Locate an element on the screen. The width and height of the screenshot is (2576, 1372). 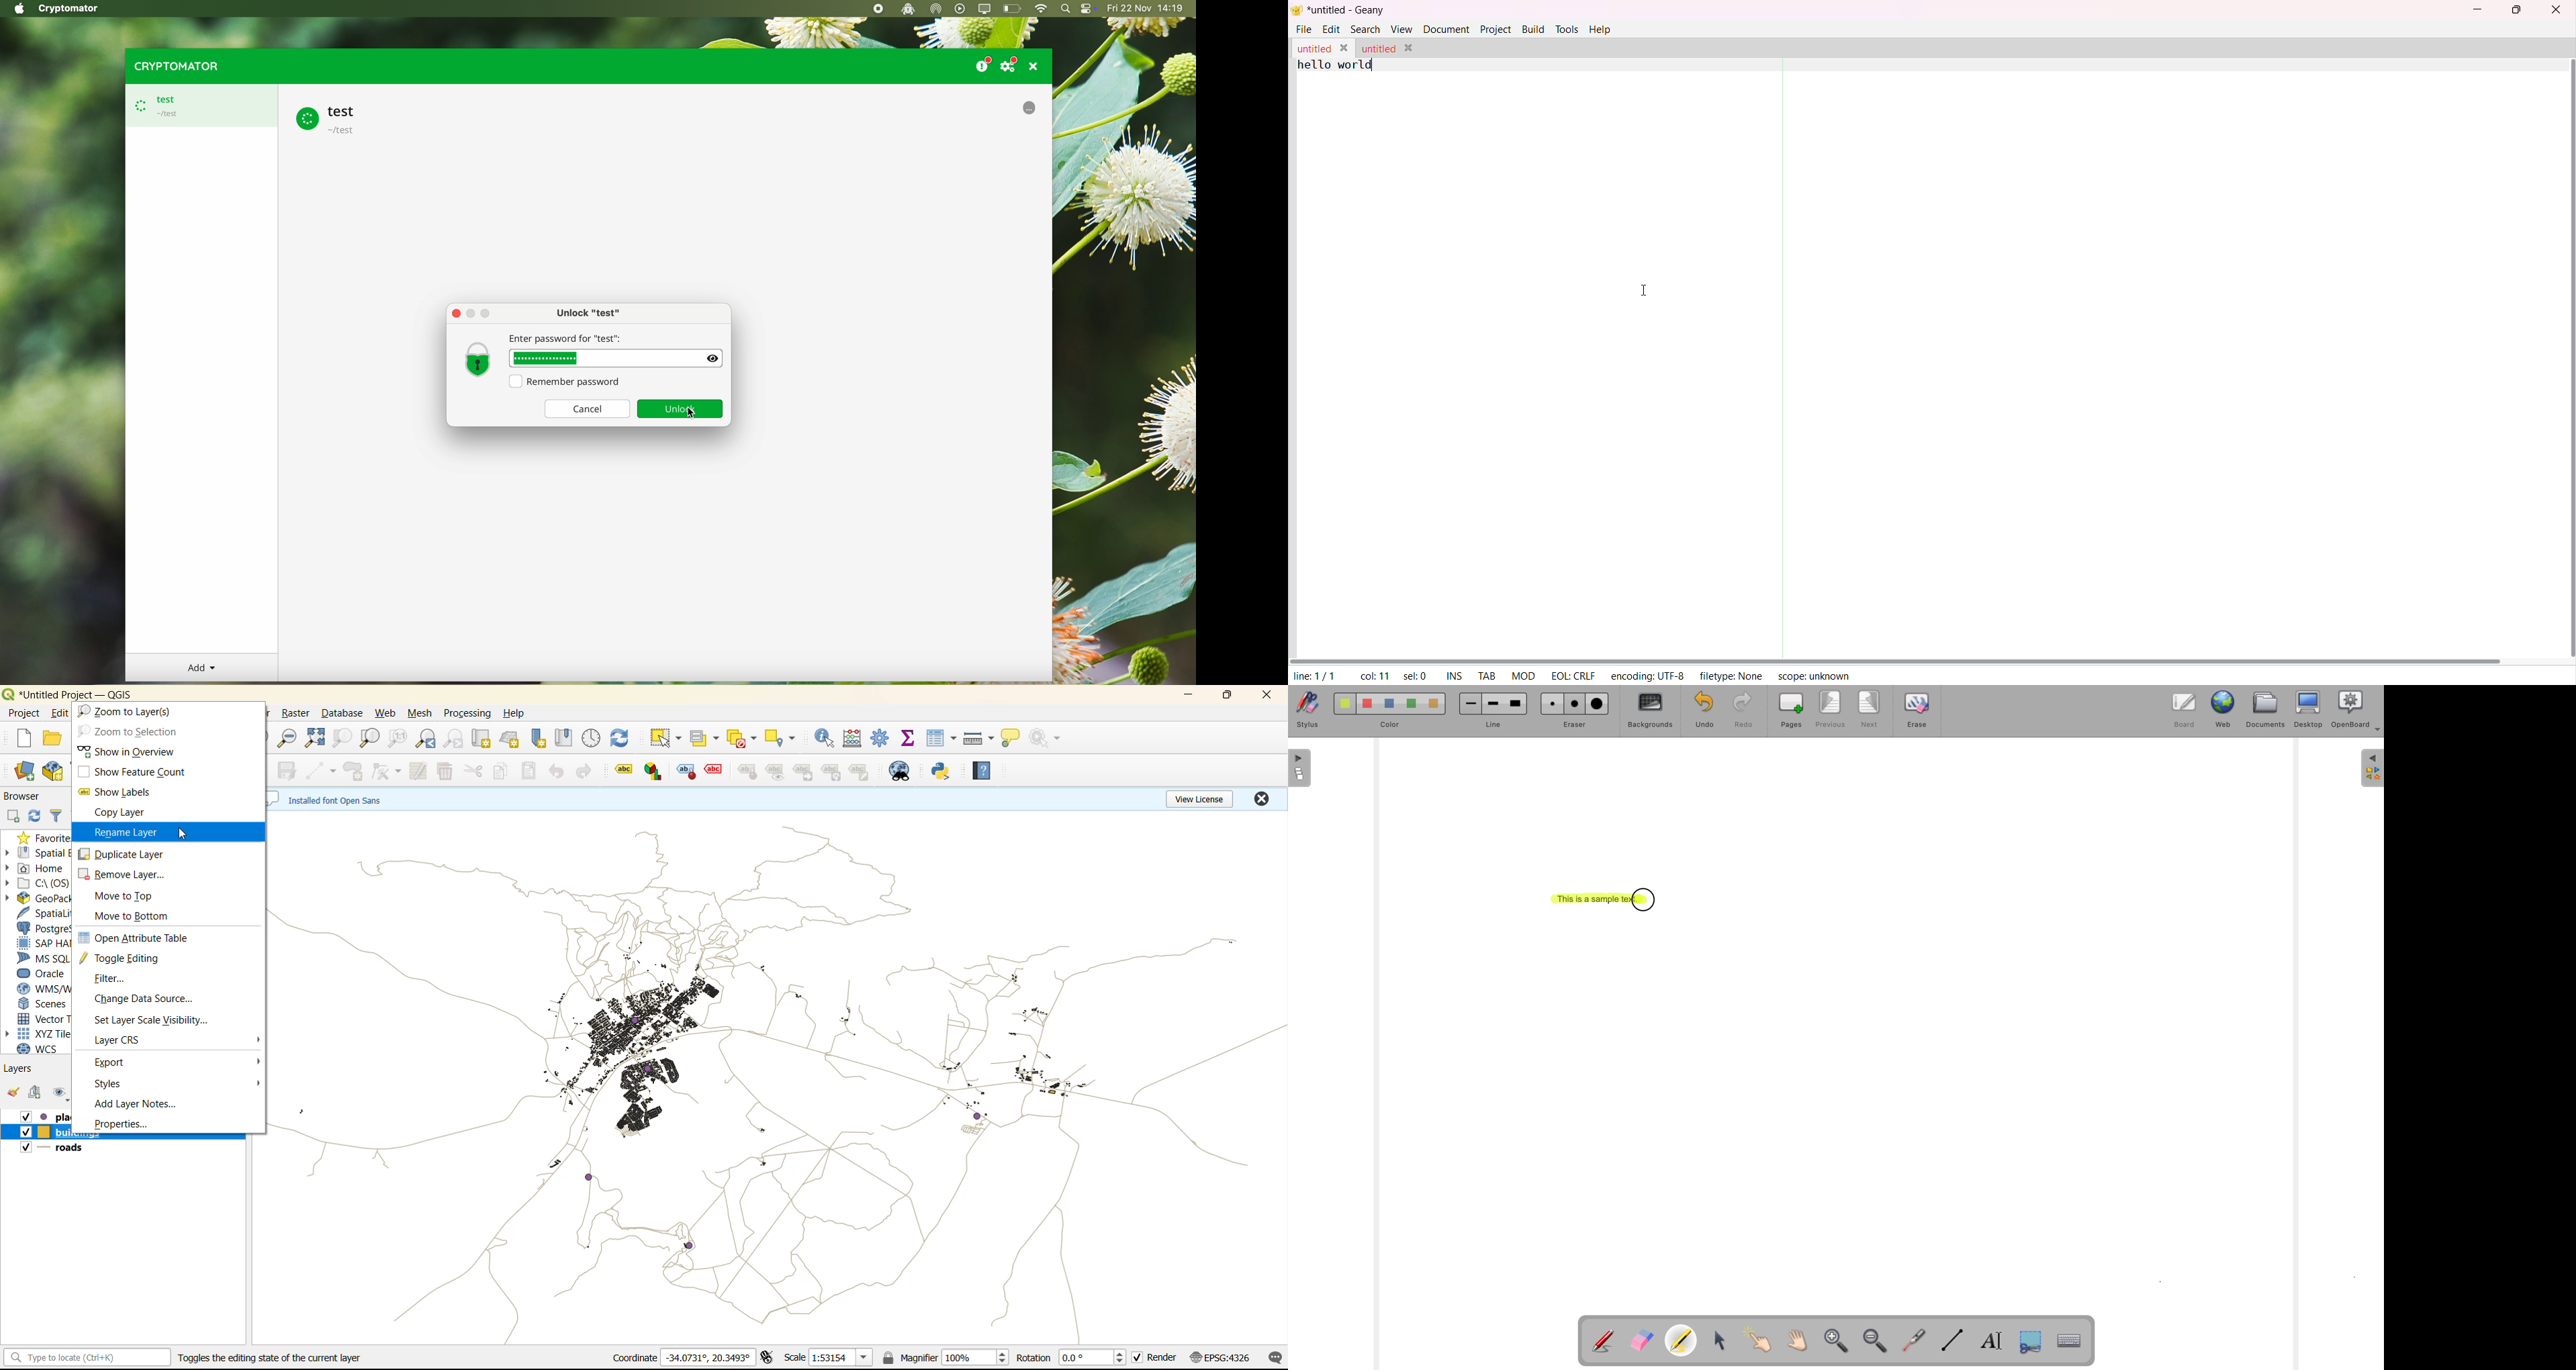
rename layer is located at coordinates (129, 833).